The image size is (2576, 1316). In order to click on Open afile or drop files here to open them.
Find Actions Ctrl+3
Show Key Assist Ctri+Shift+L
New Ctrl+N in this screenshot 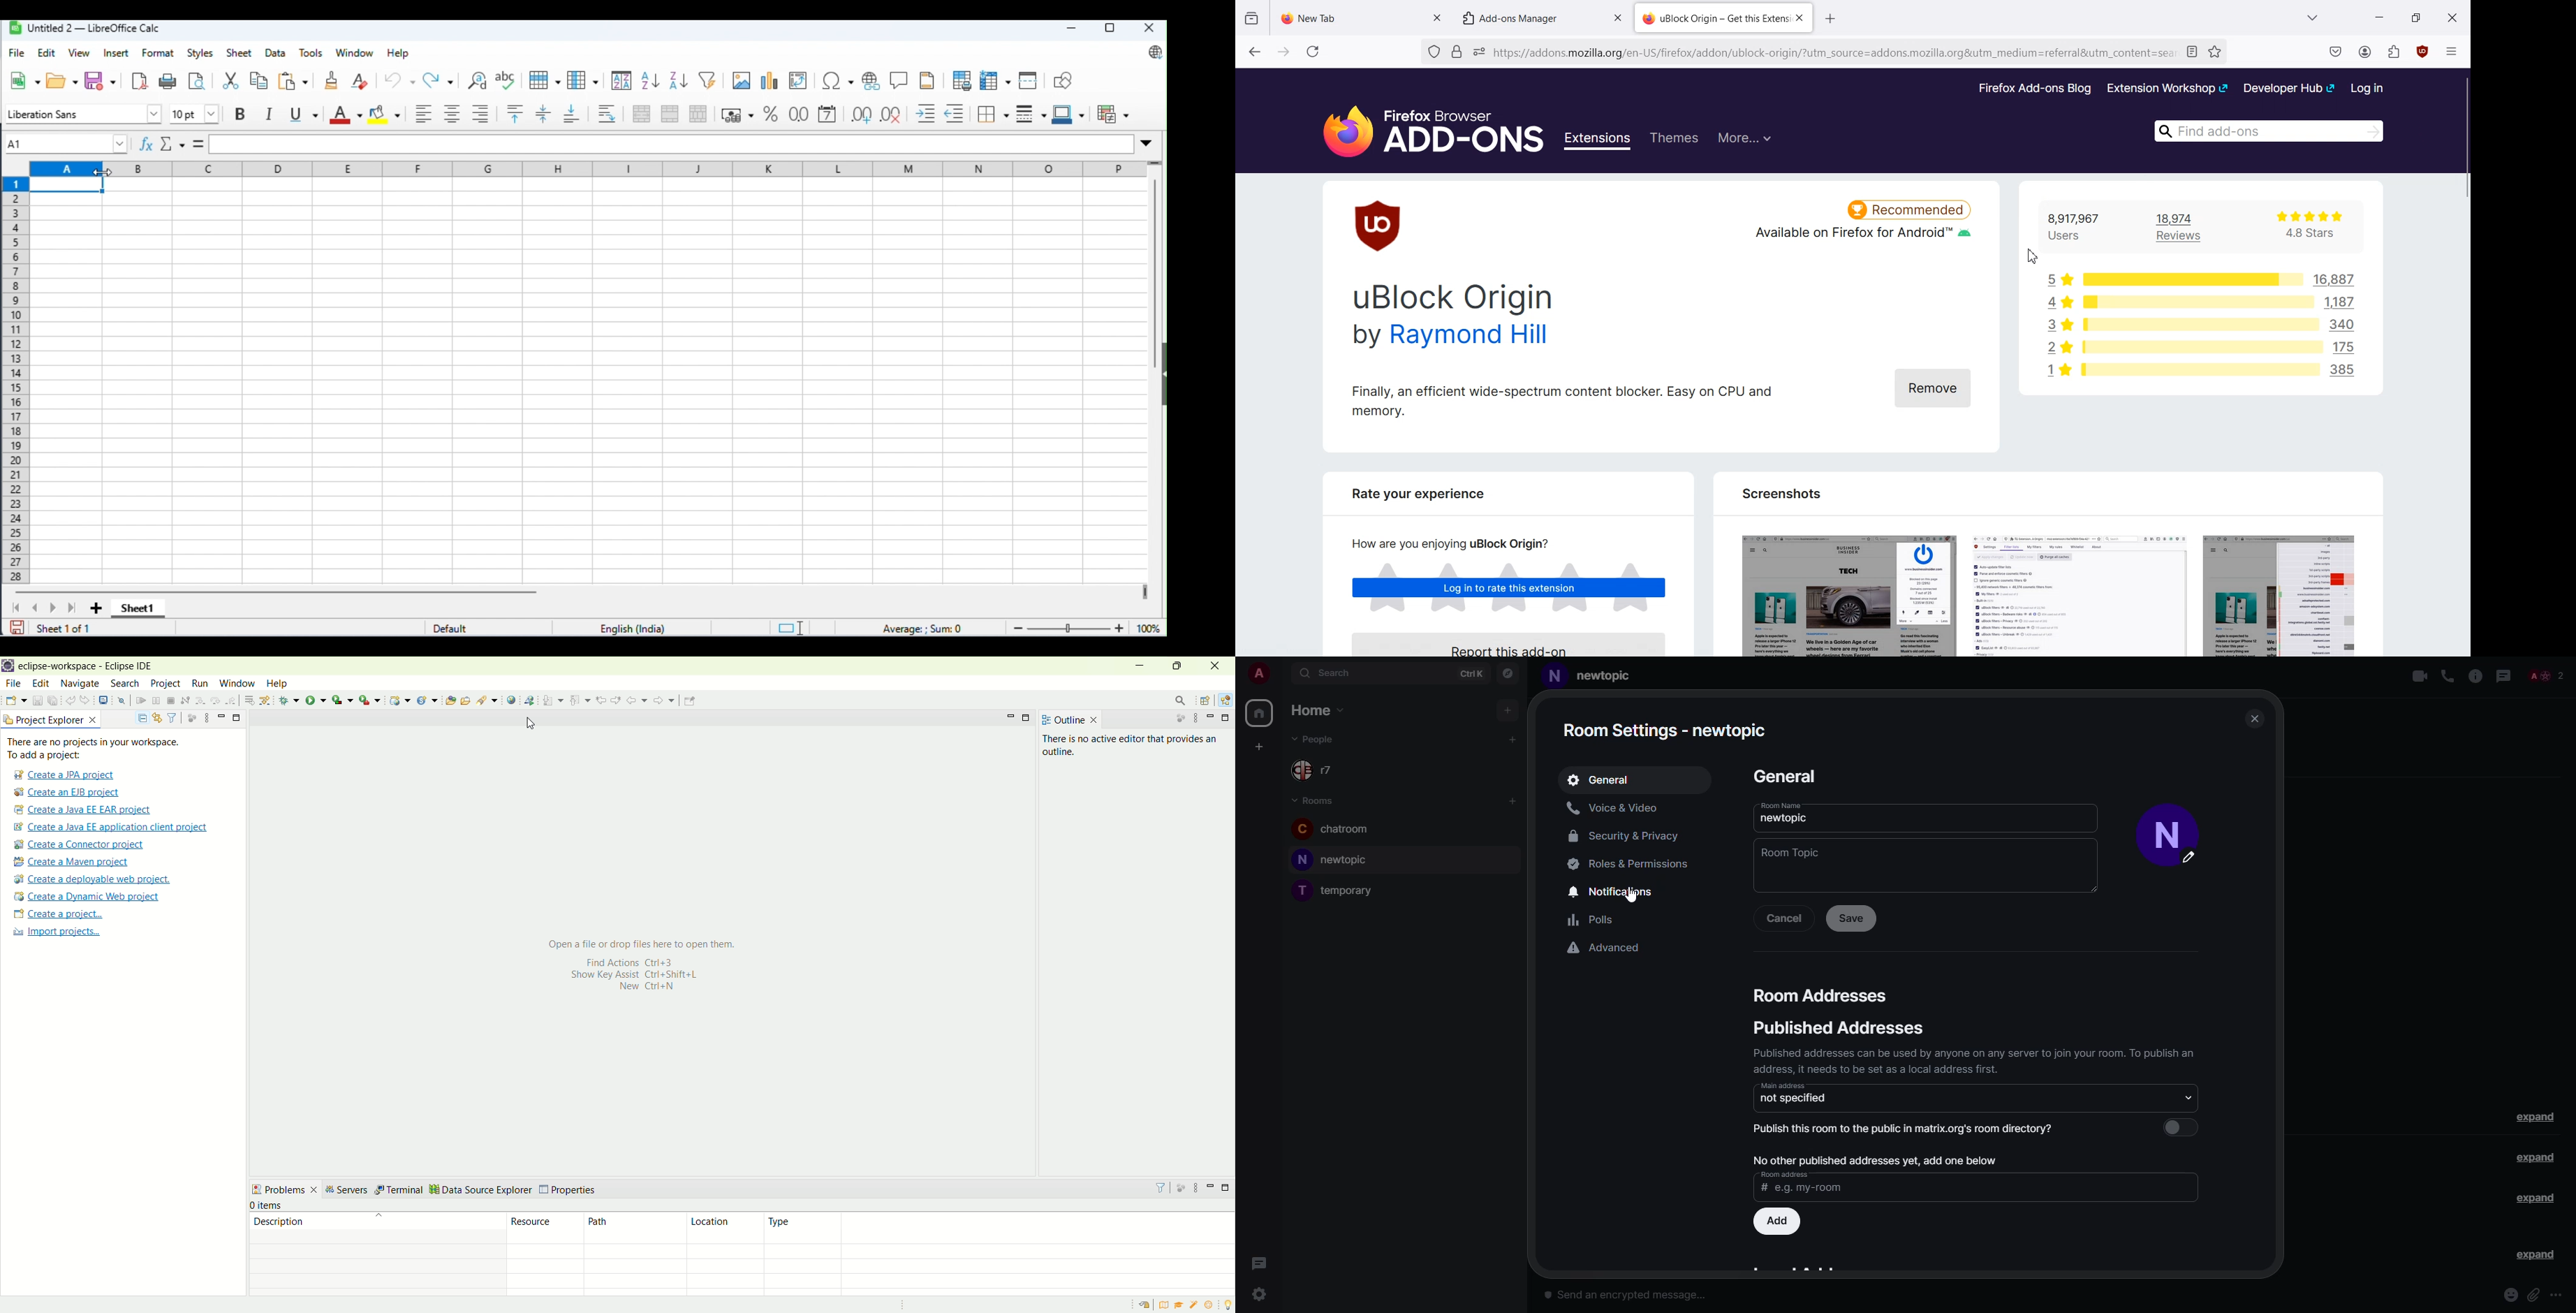, I will do `click(638, 965)`.